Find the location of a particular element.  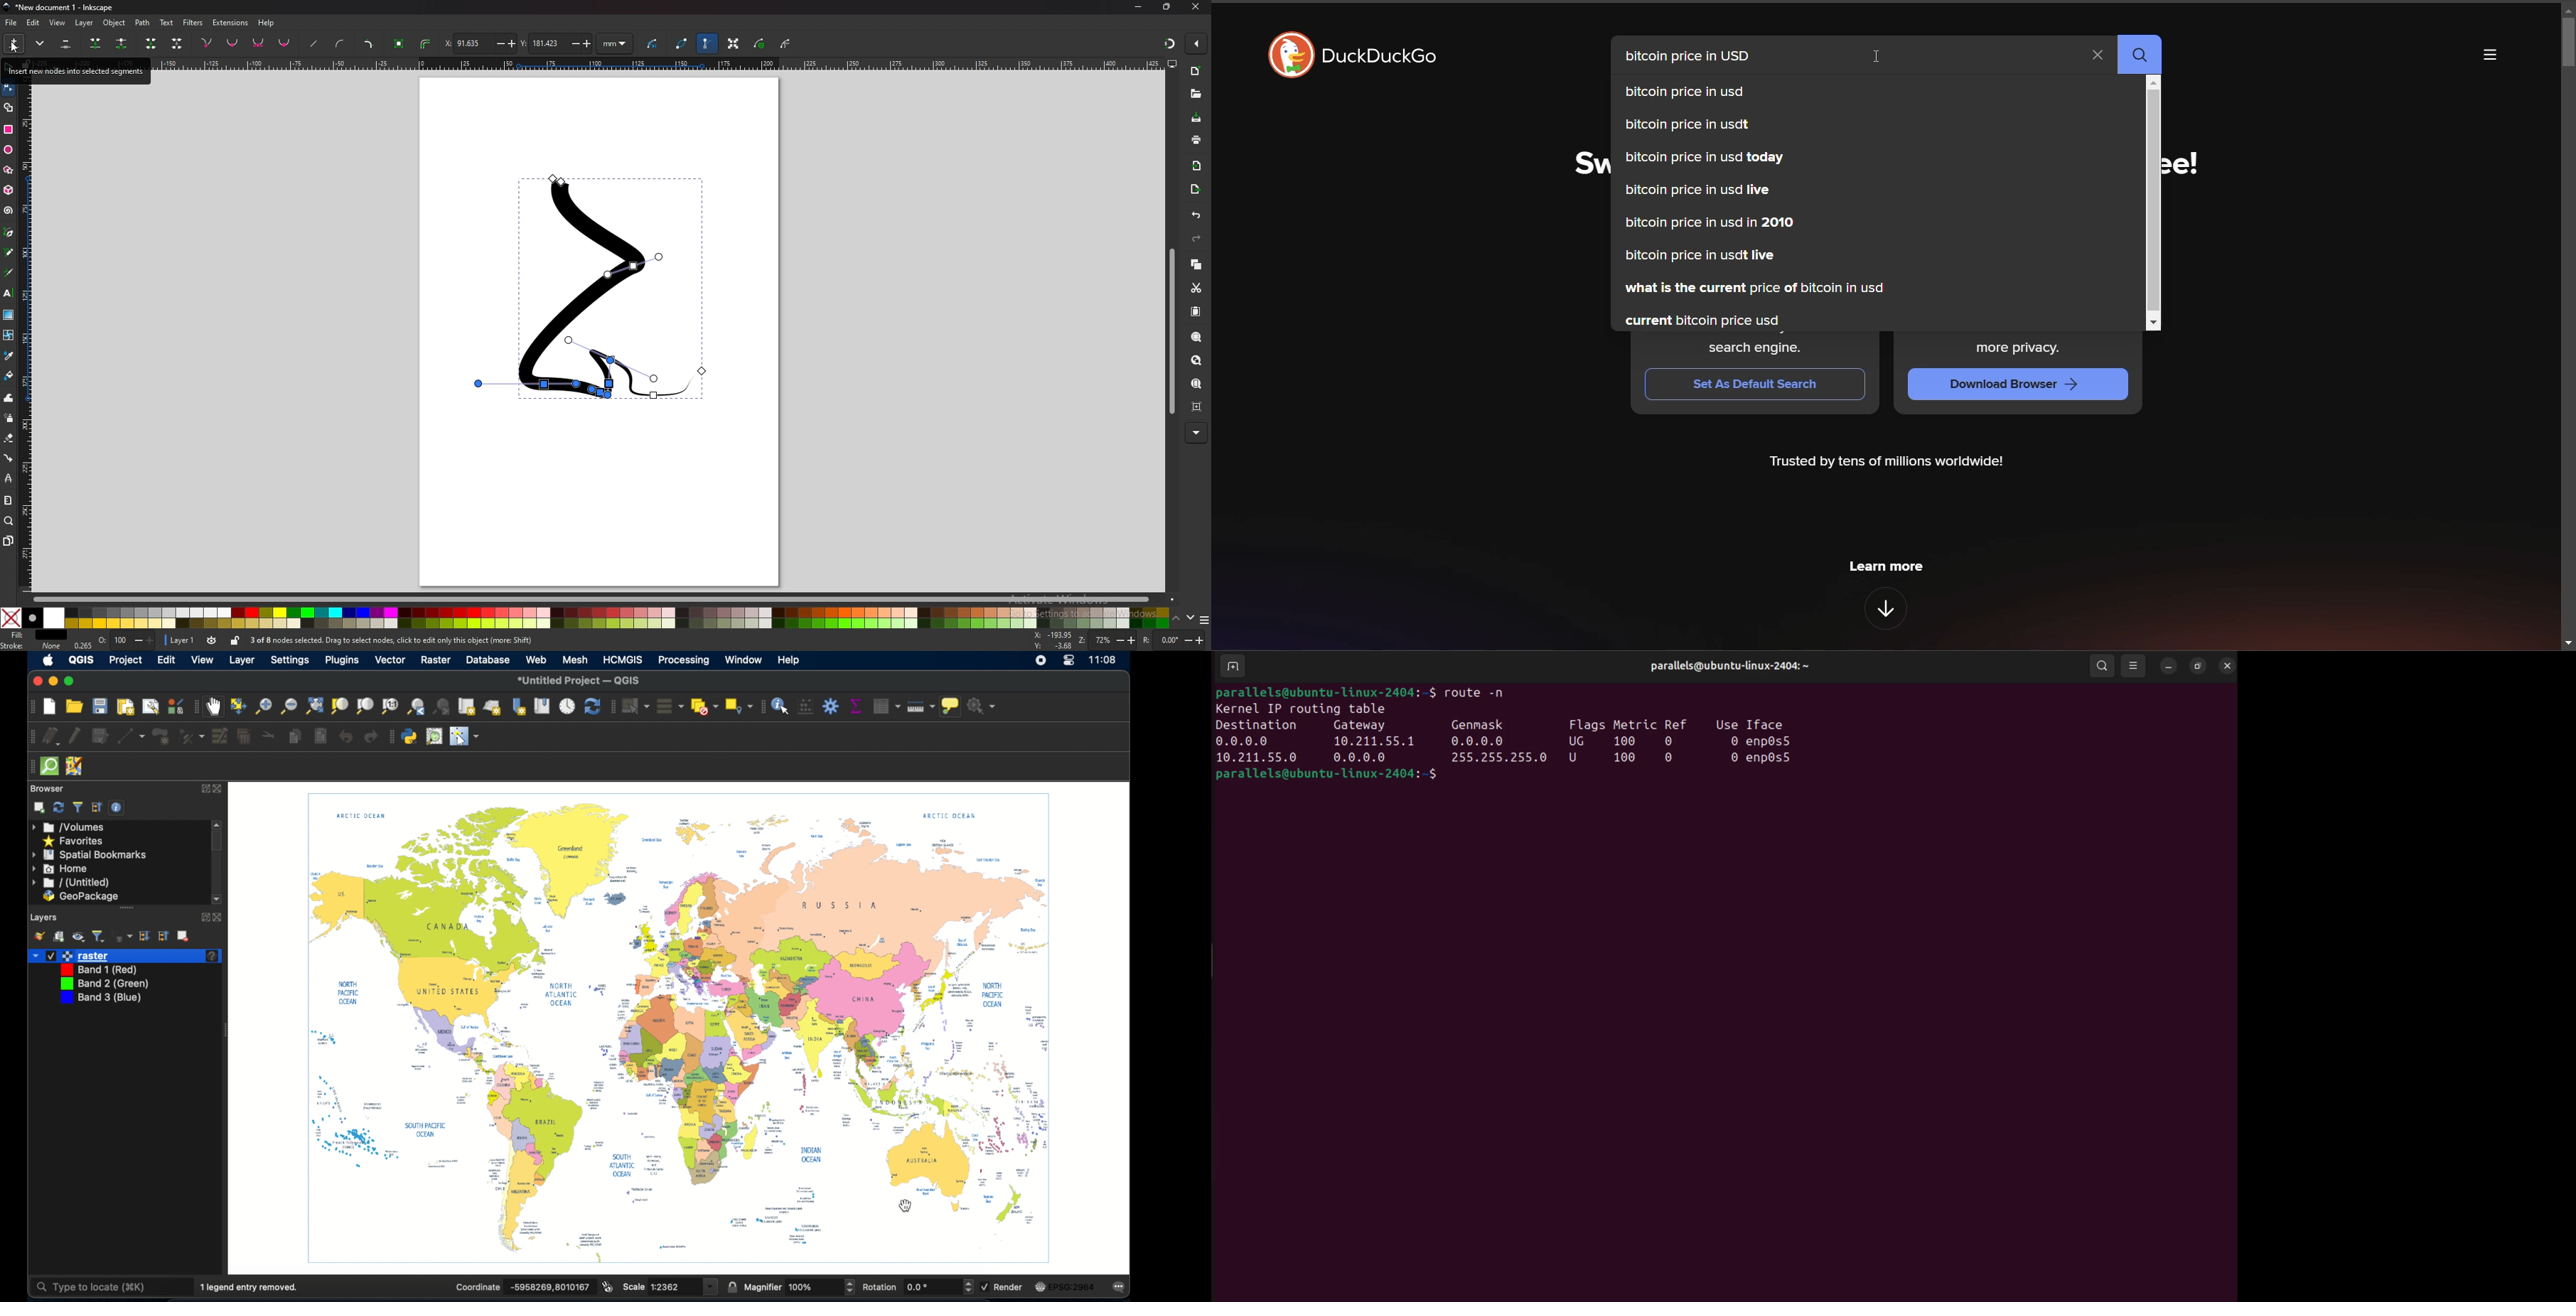

export is located at coordinates (1195, 189).